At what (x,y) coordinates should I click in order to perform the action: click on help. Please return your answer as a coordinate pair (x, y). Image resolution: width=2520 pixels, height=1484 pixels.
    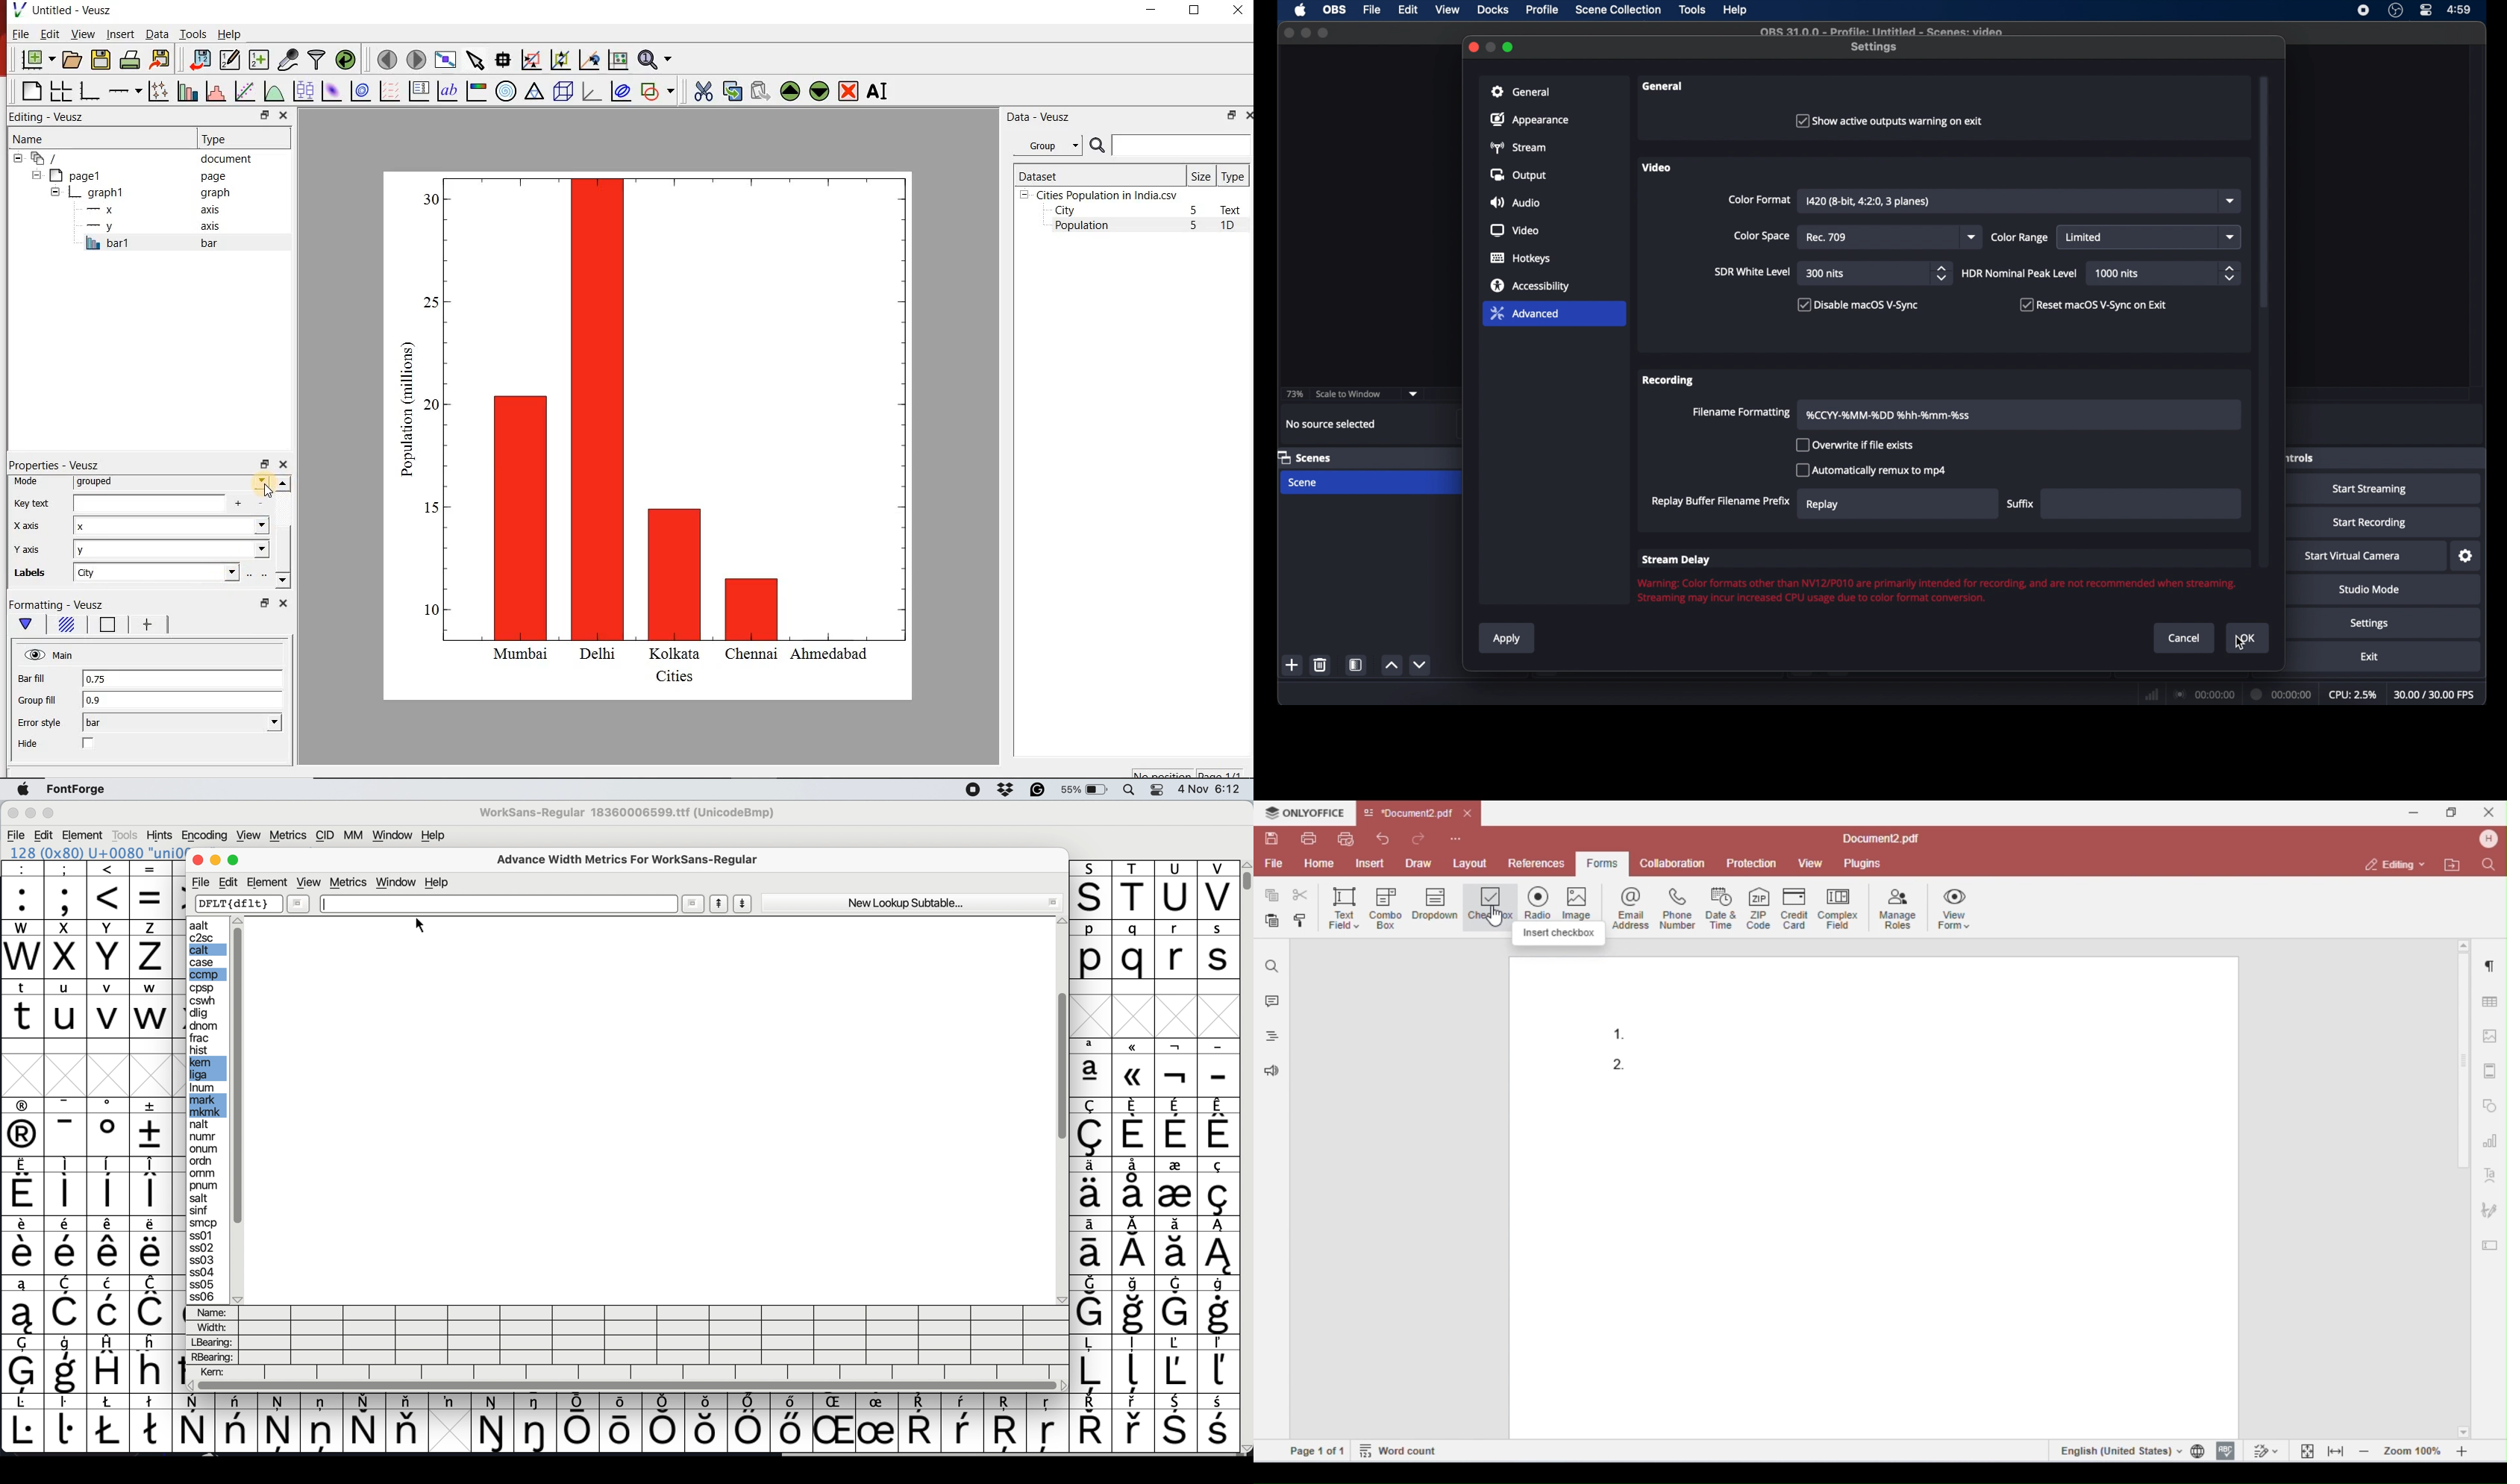
    Looking at the image, I should click on (437, 883).